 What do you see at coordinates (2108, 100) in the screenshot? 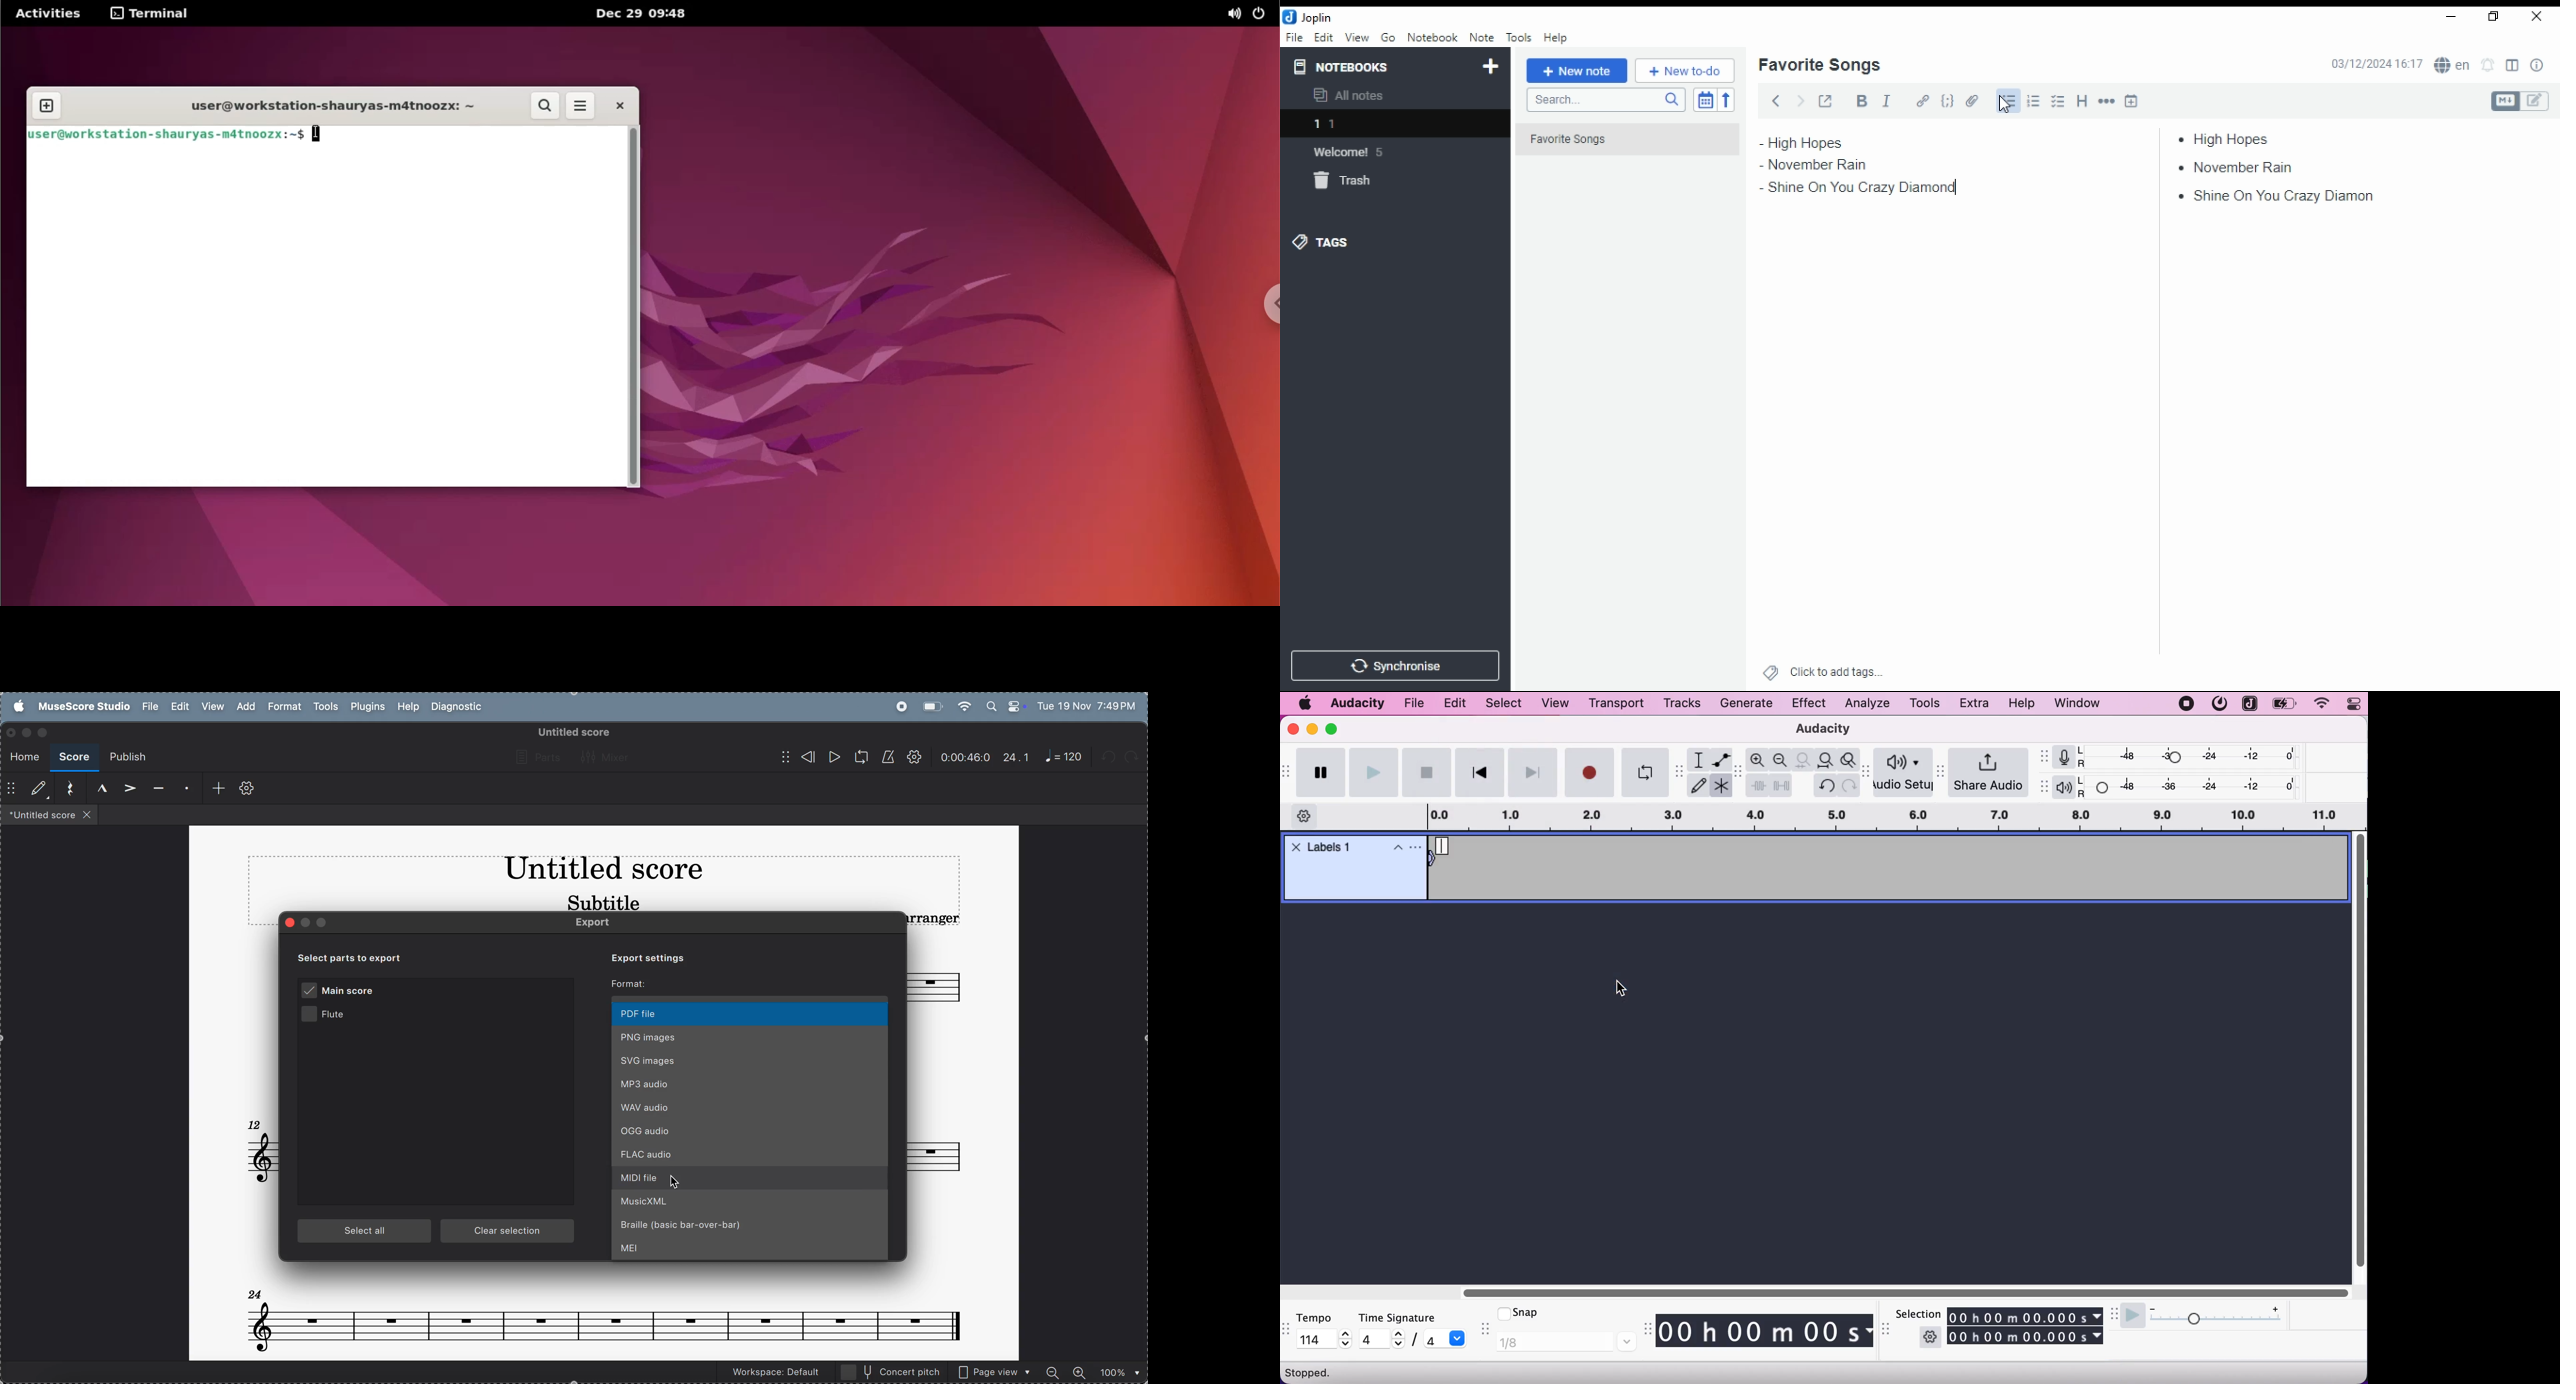
I see `horizontal rule` at bounding box center [2108, 100].